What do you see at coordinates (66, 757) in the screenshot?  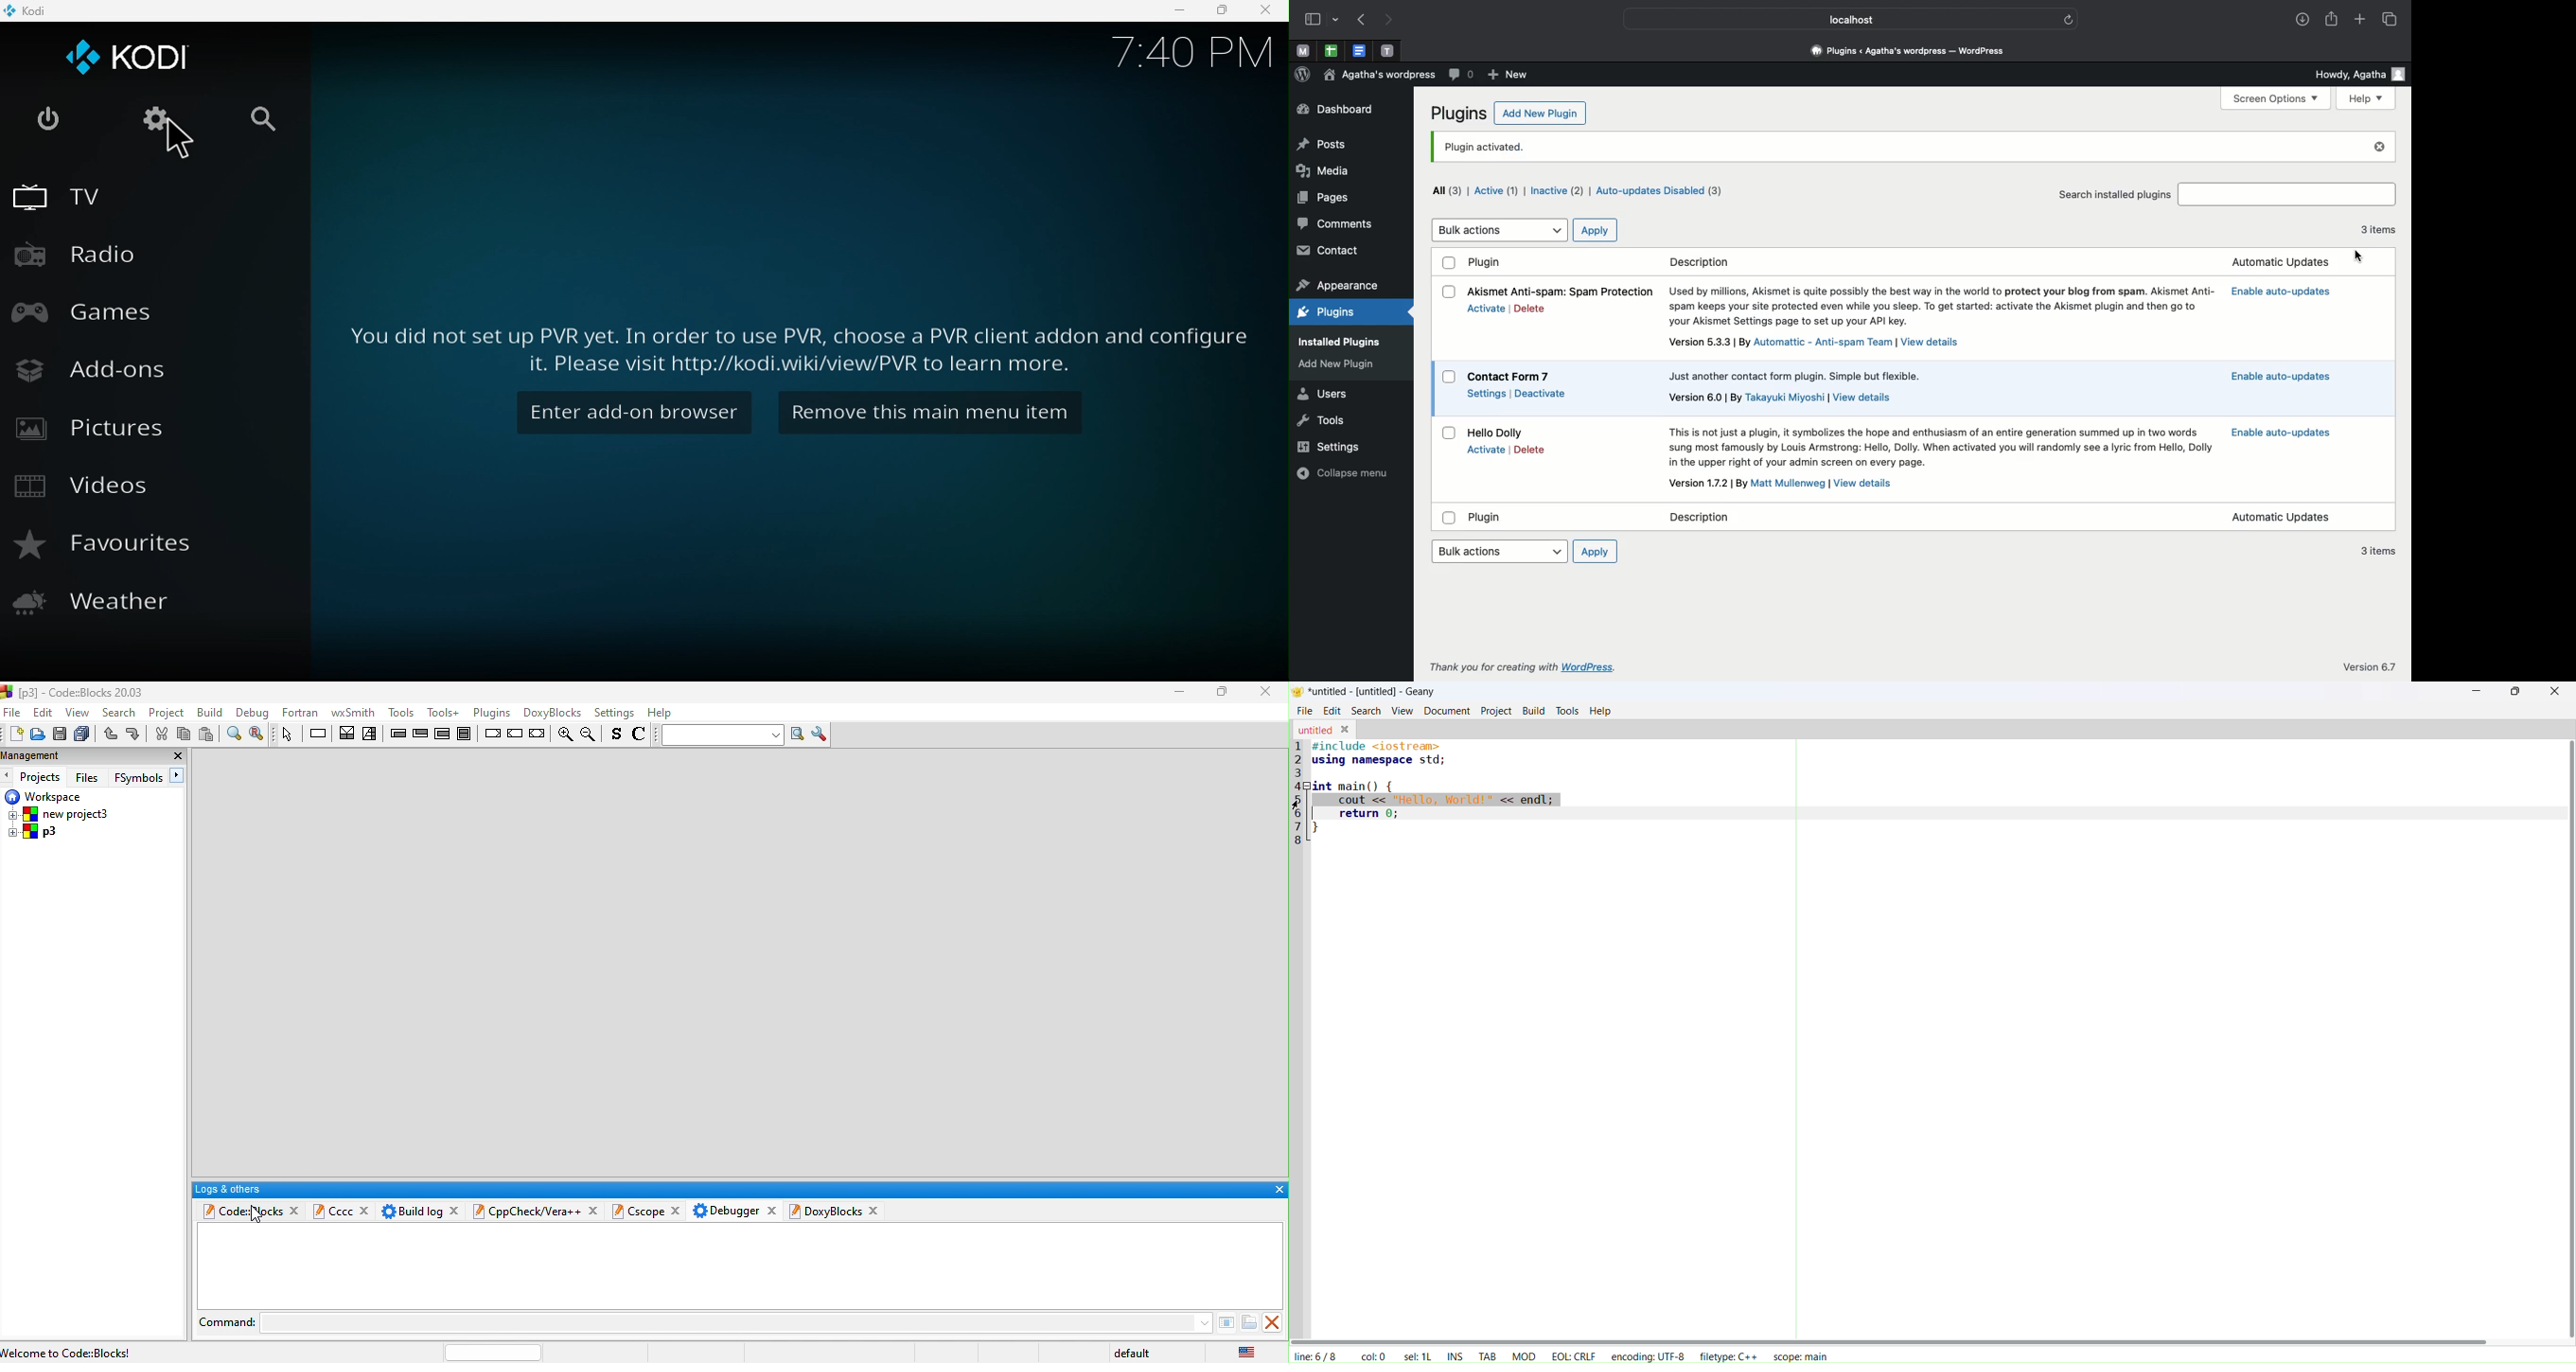 I see `management` at bounding box center [66, 757].